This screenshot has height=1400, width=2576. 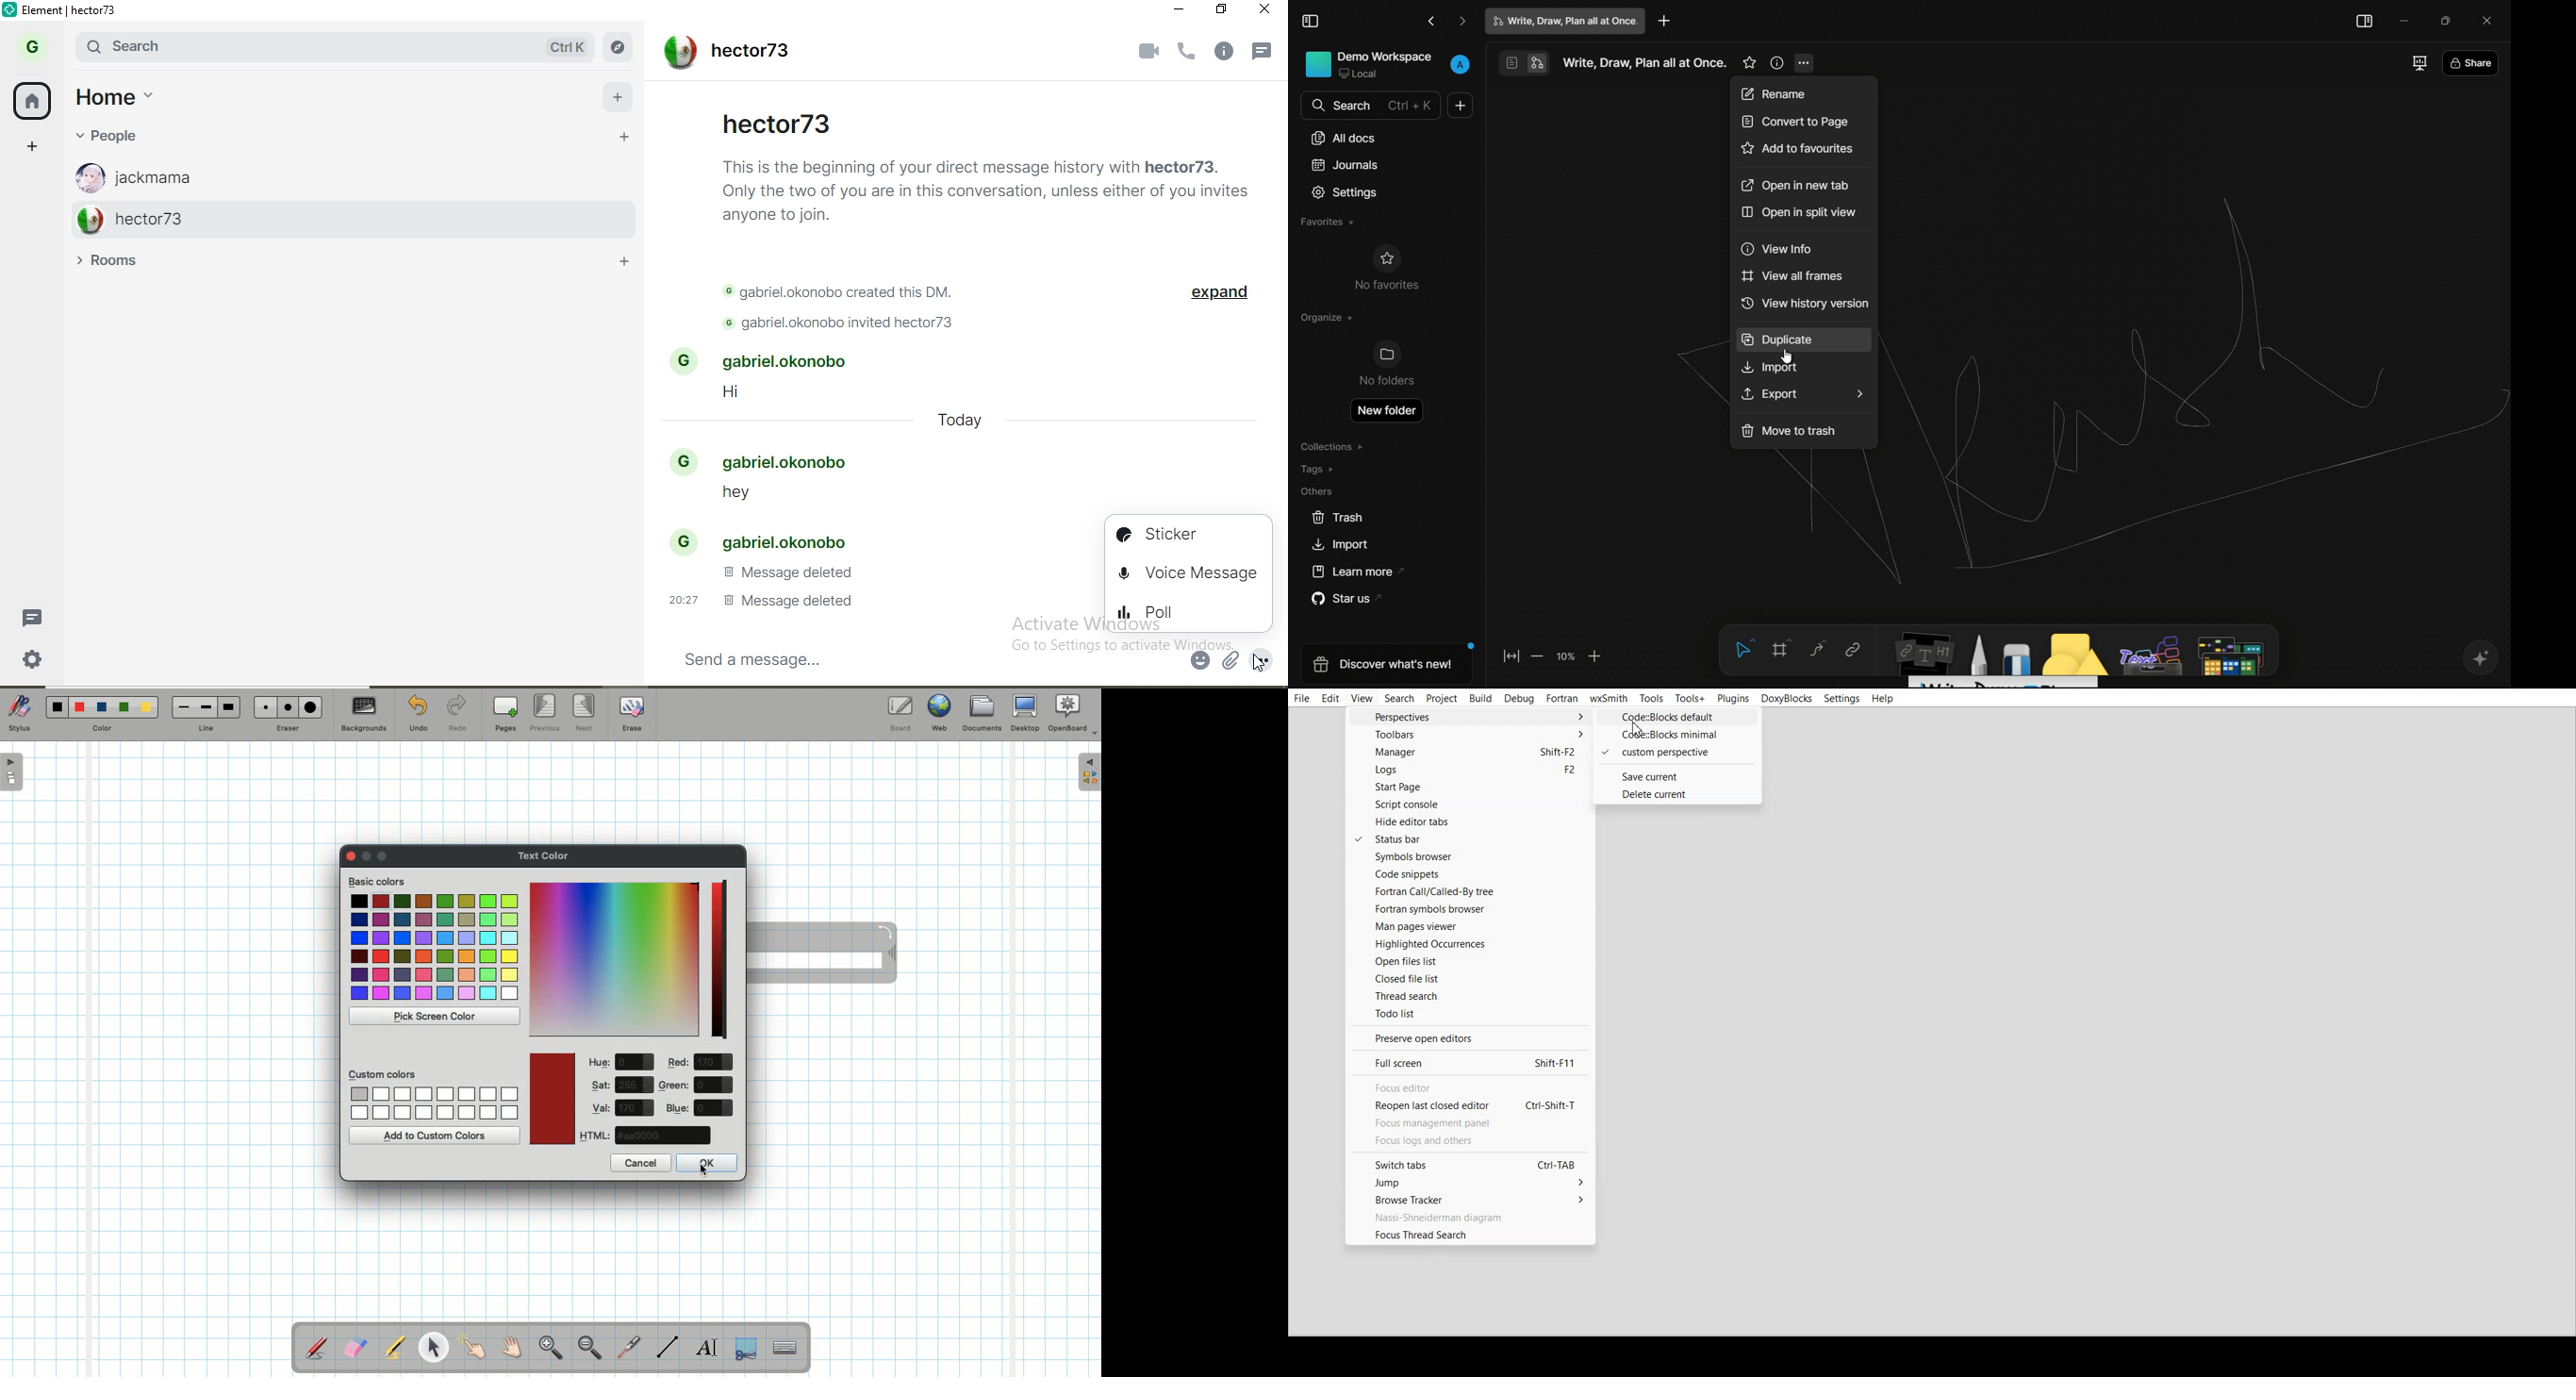 I want to click on text 2, so click(x=848, y=293).